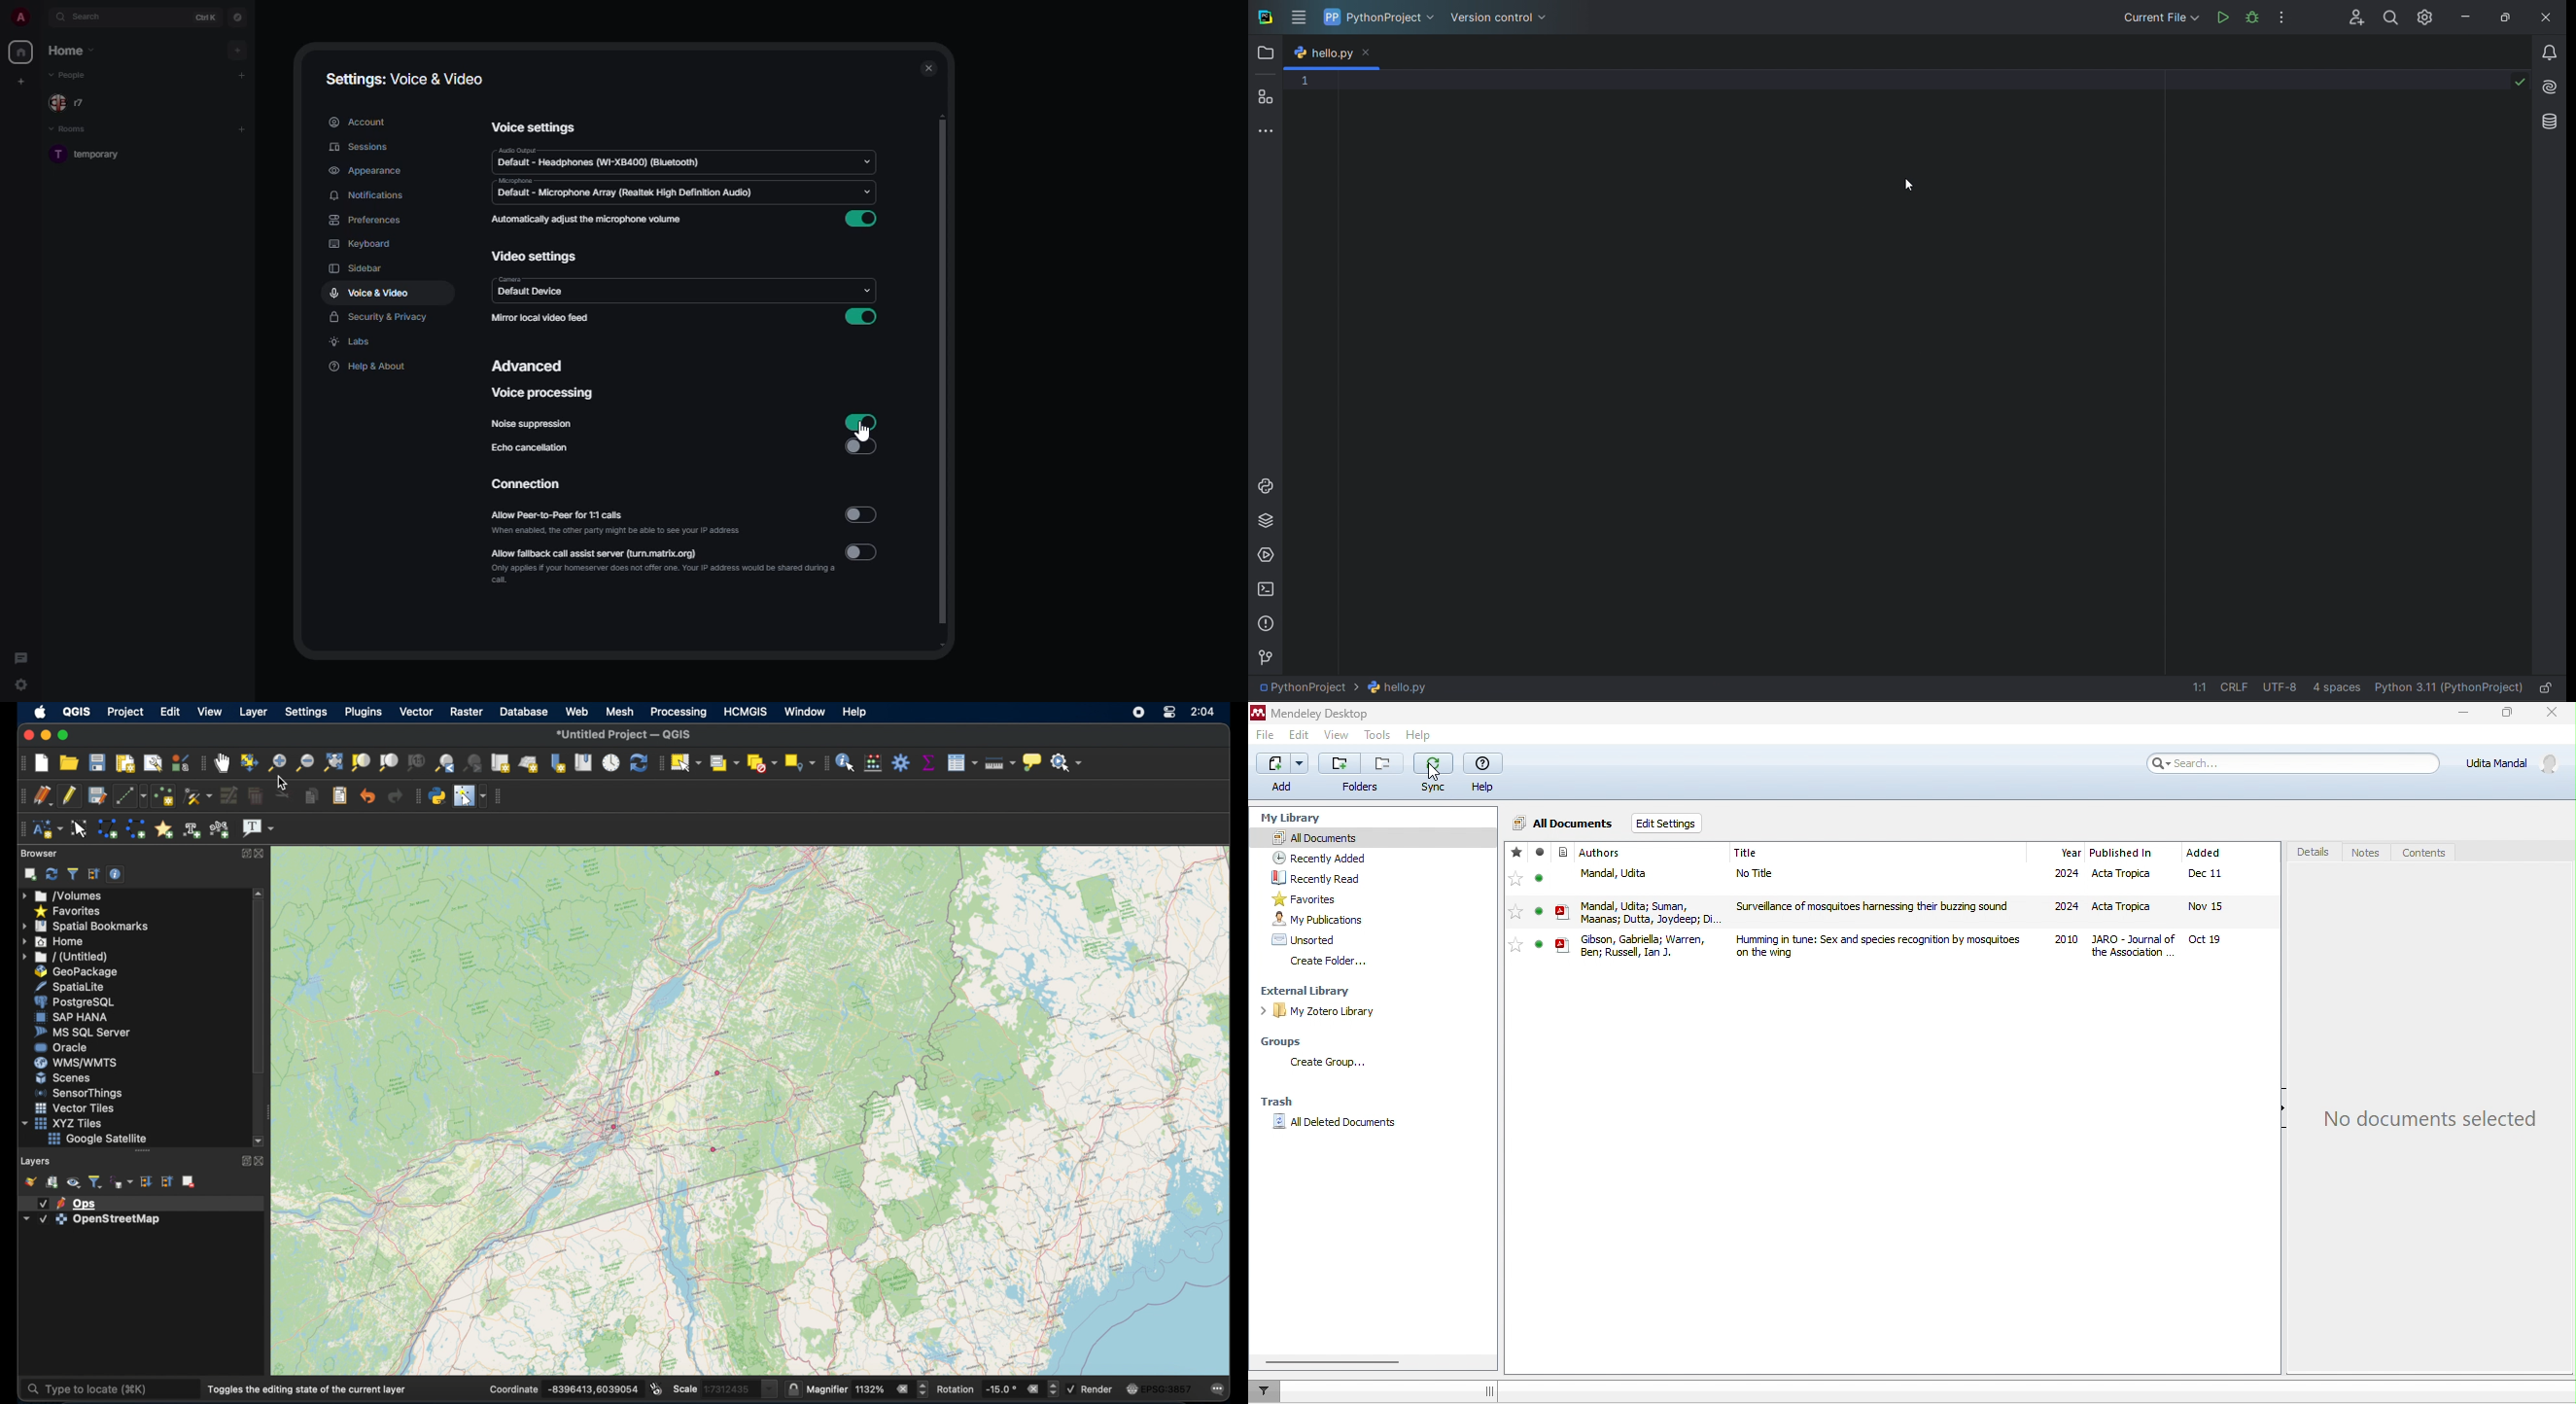 This screenshot has width=2576, height=1428. What do you see at coordinates (532, 127) in the screenshot?
I see `voice settings` at bounding box center [532, 127].